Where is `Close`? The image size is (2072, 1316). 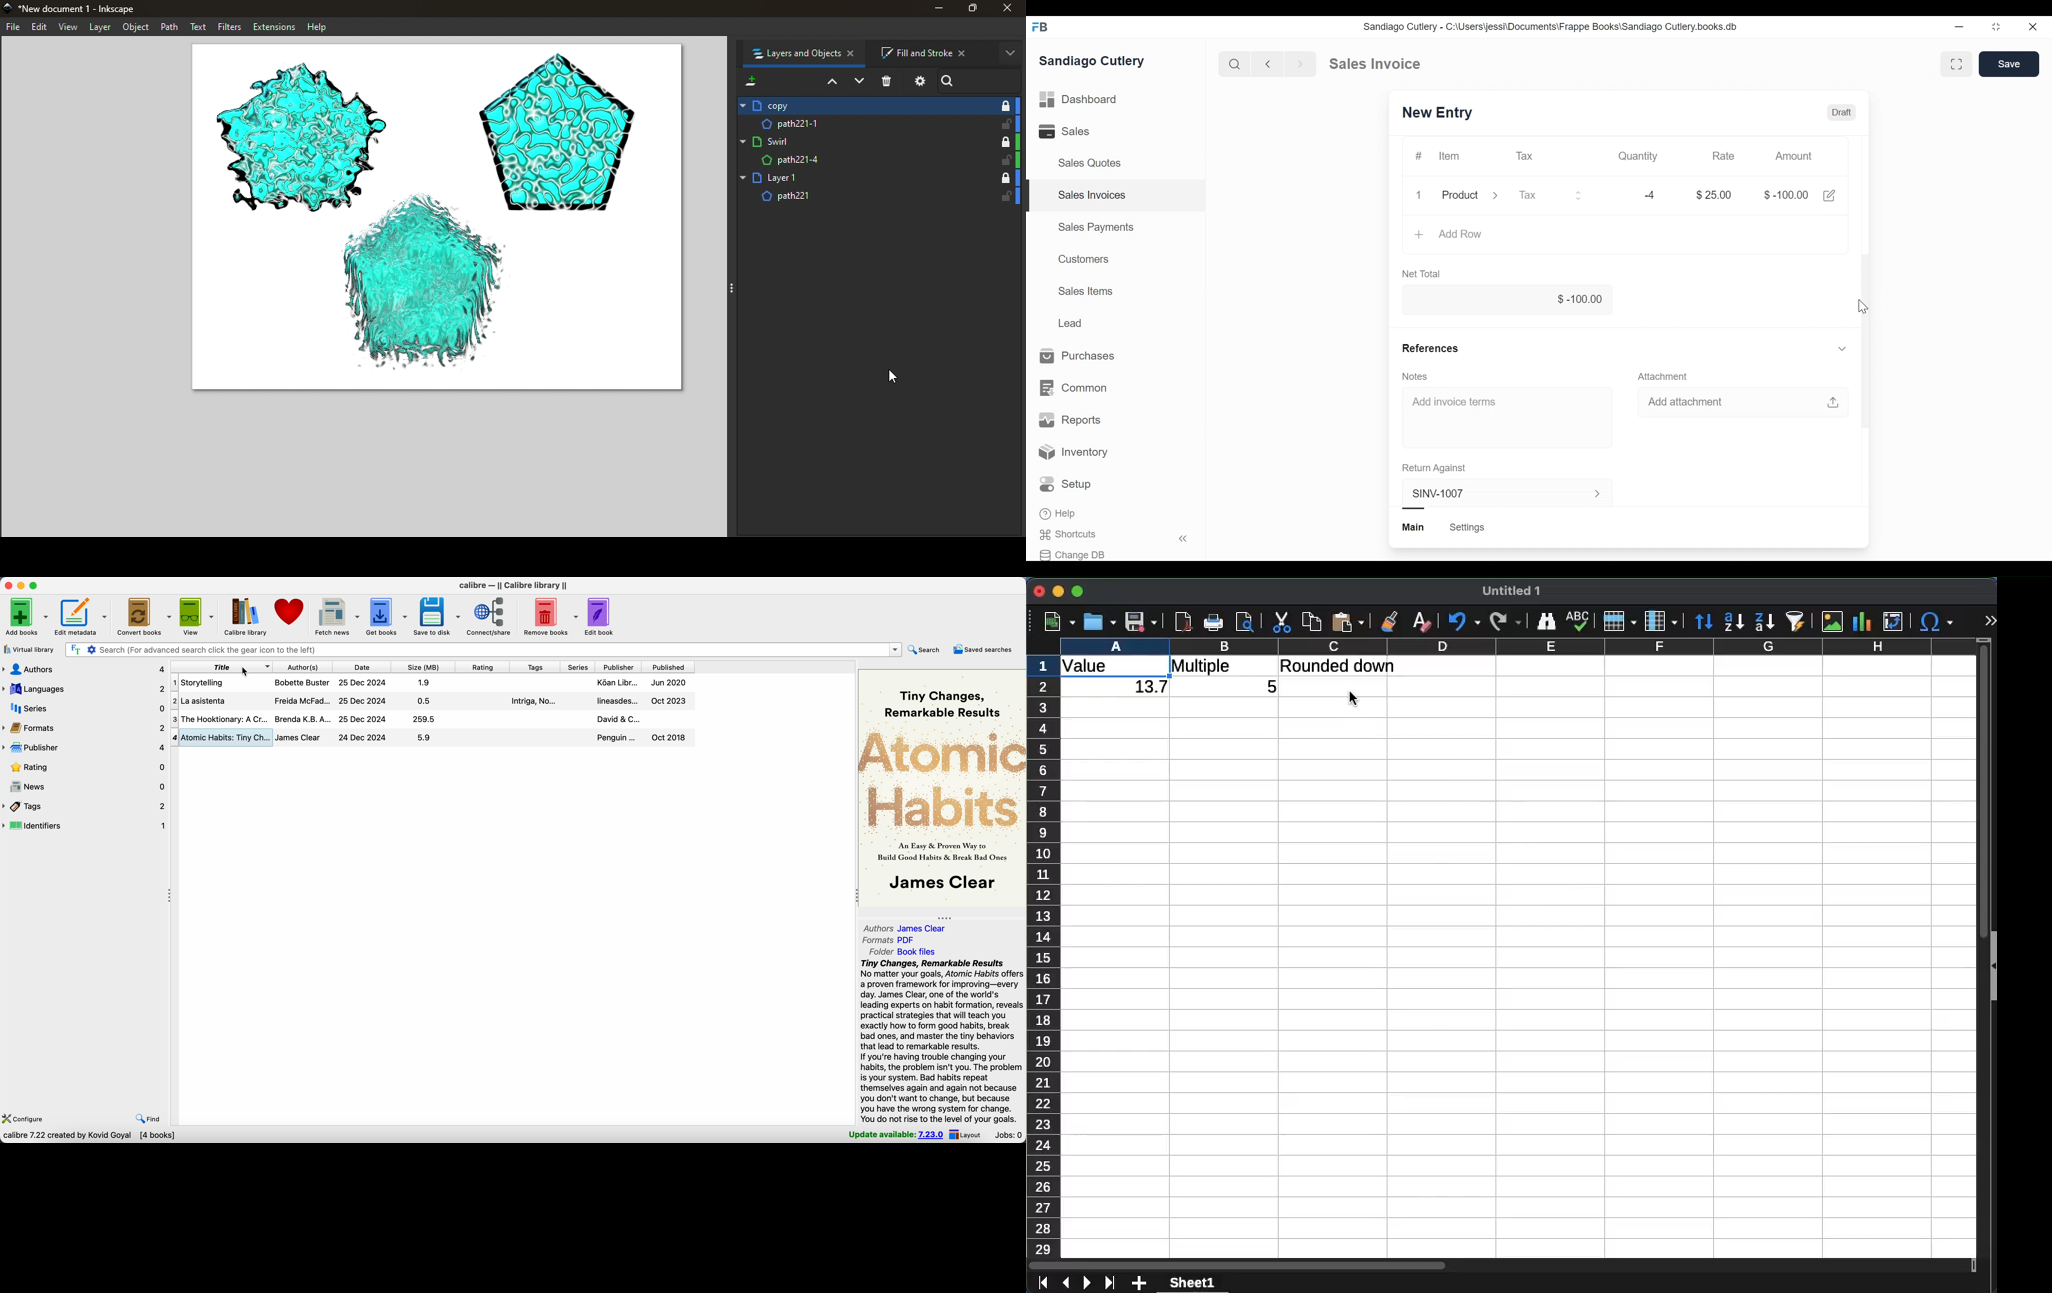
Close is located at coordinates (2035, 27).